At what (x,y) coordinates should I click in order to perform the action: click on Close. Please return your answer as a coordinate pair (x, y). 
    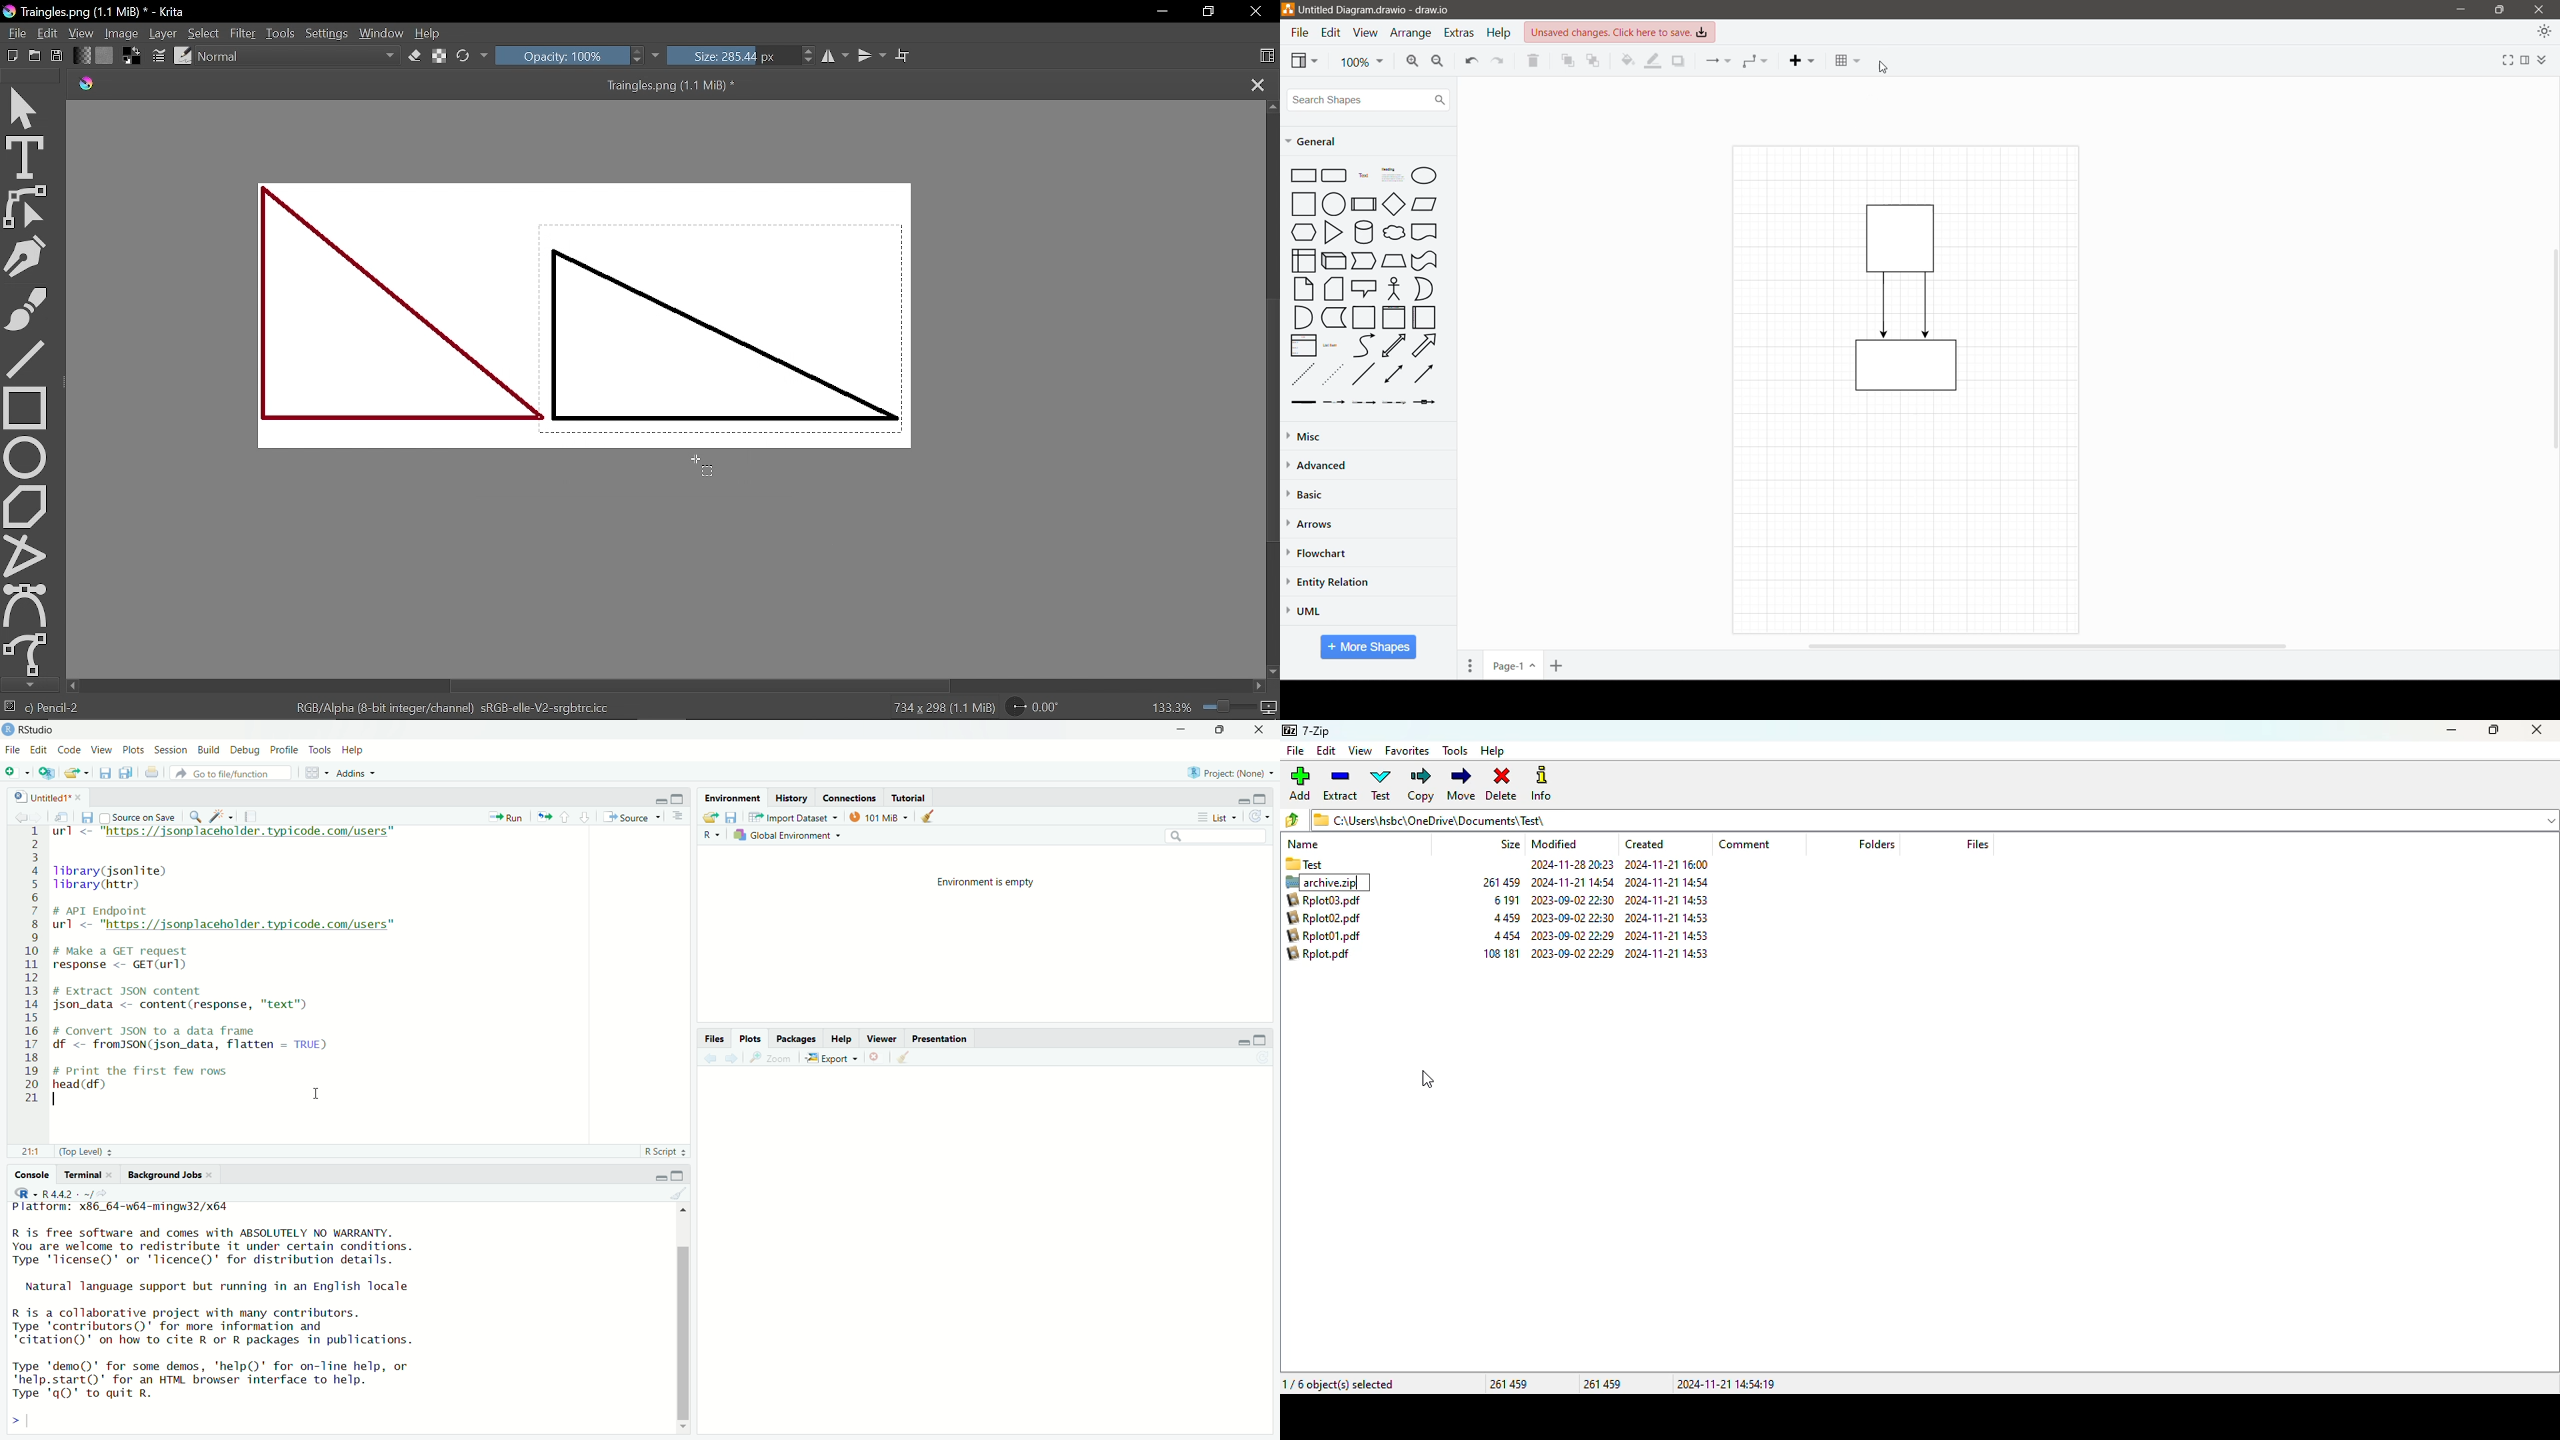
    Looking at the image, I should click on (1261, 730).